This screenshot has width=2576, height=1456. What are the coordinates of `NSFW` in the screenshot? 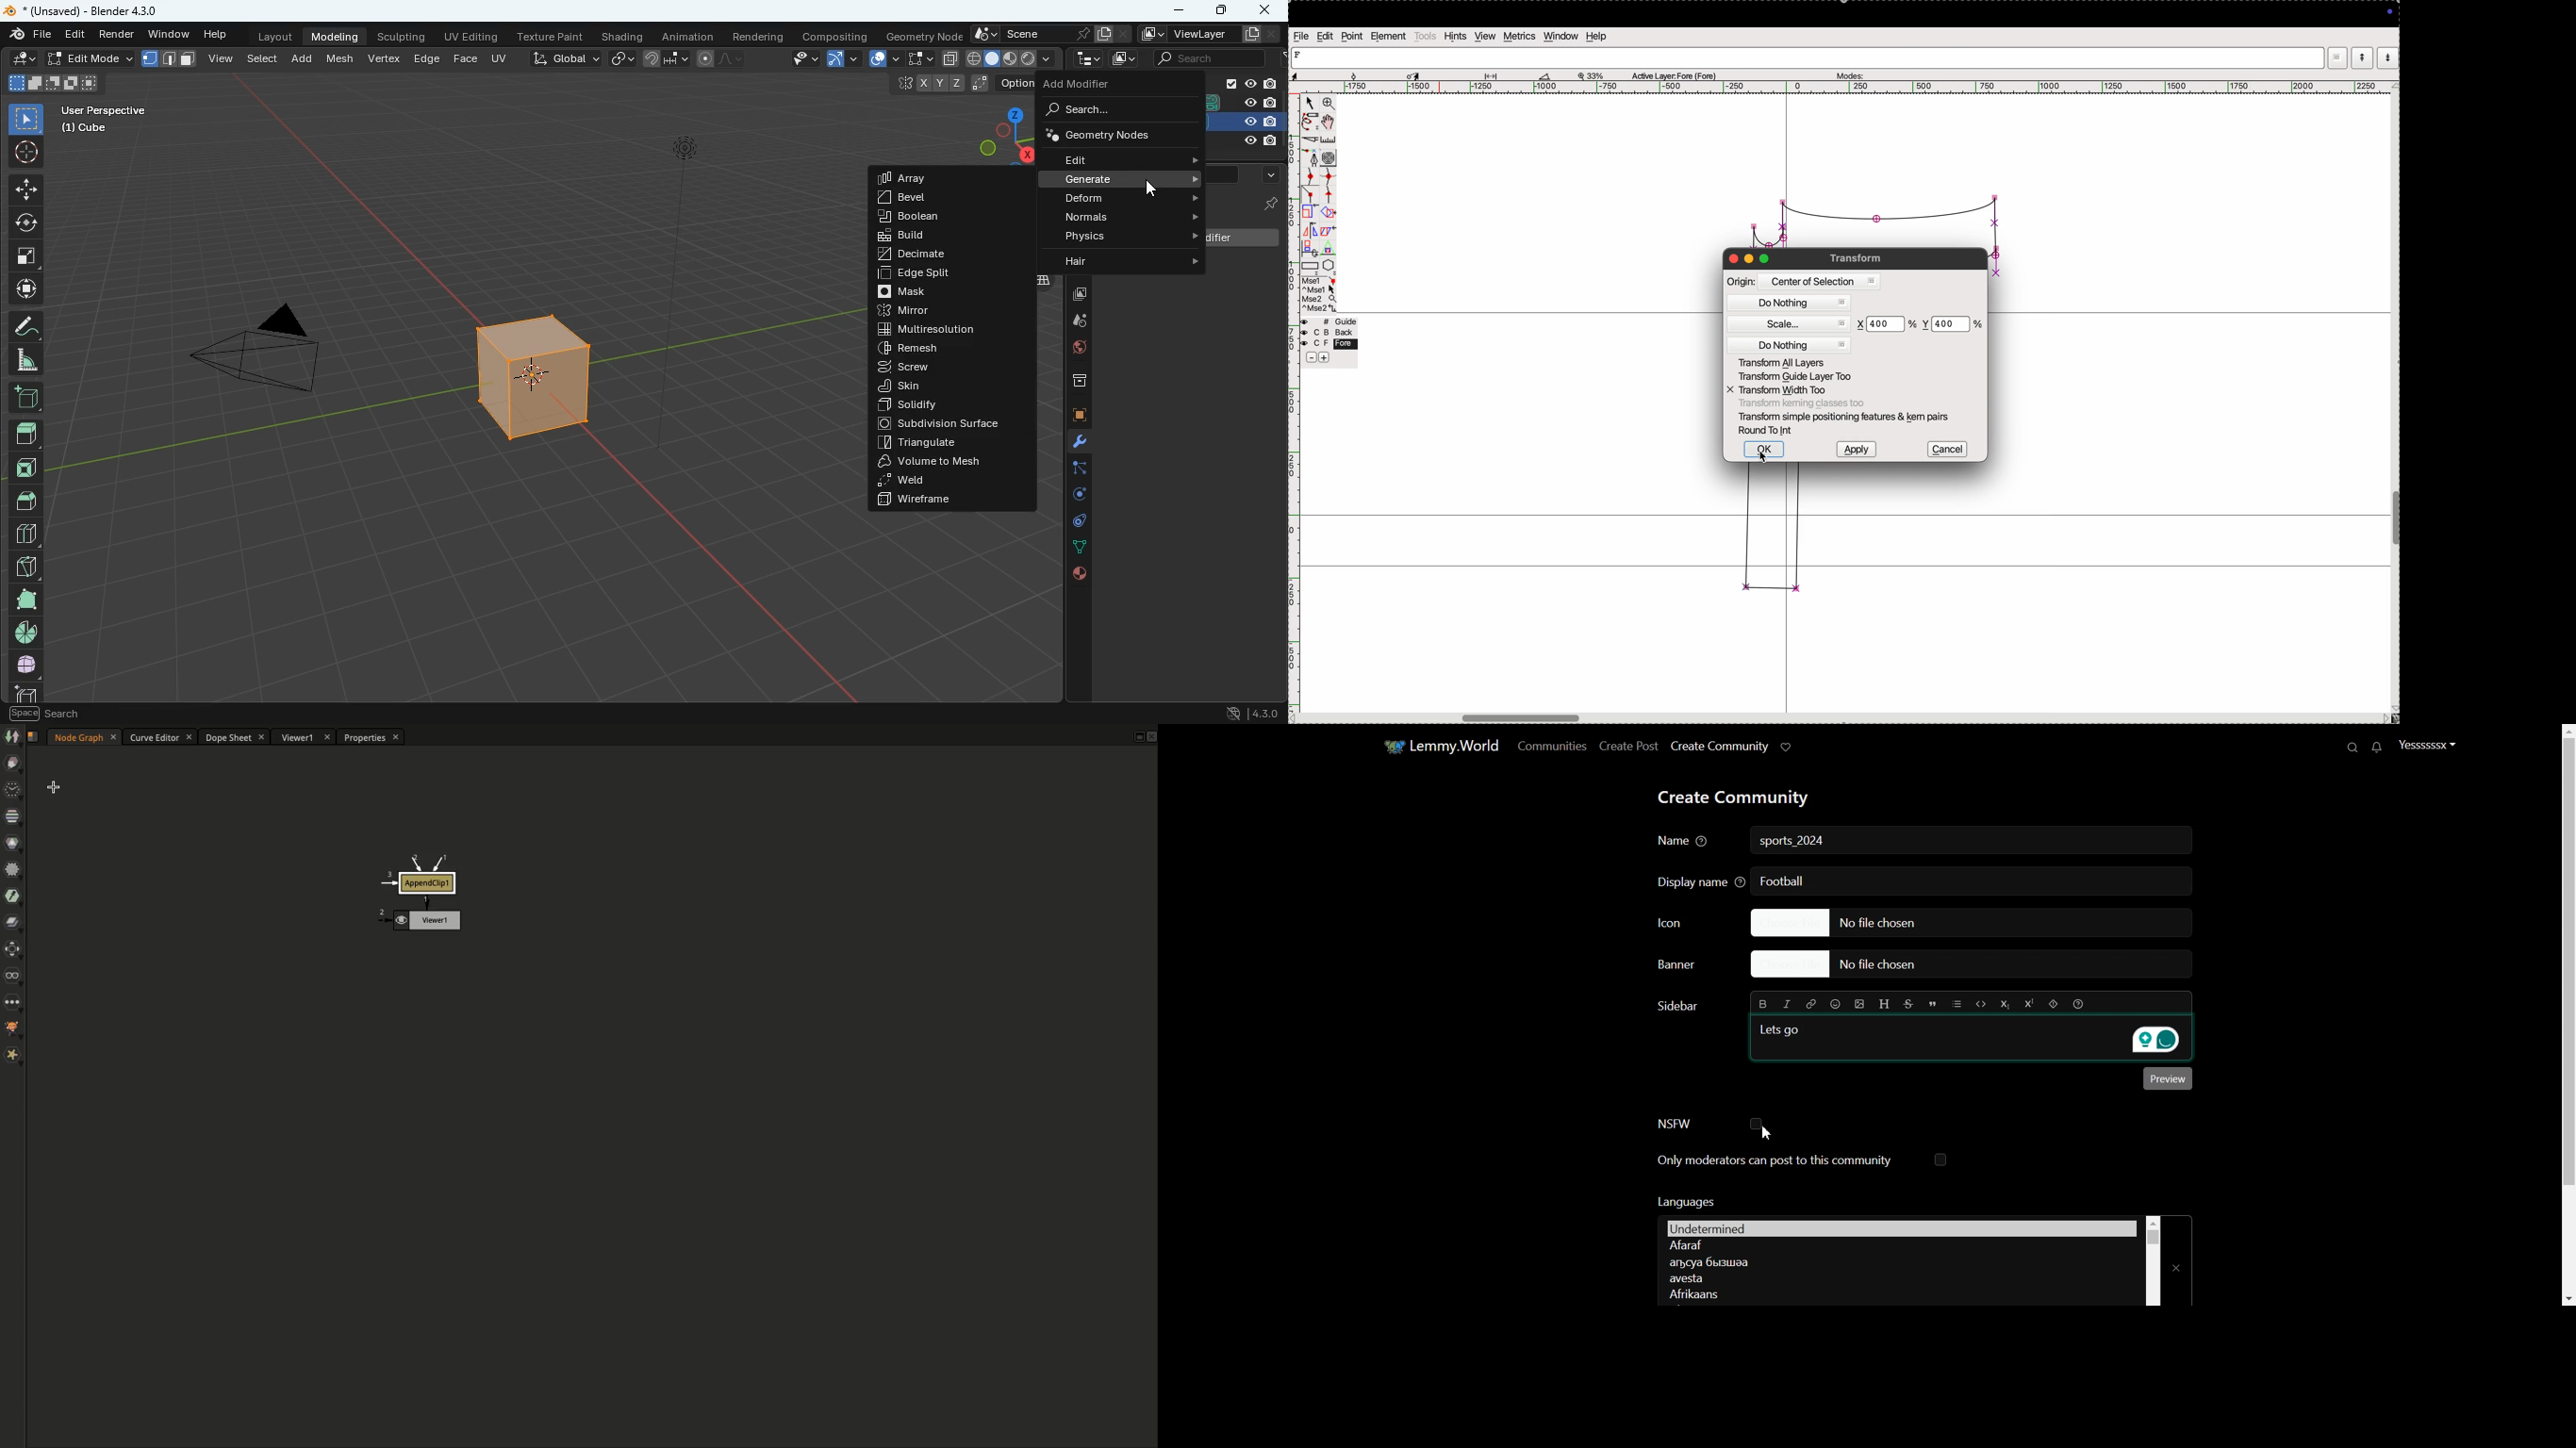 It's located at (1709, 1124).